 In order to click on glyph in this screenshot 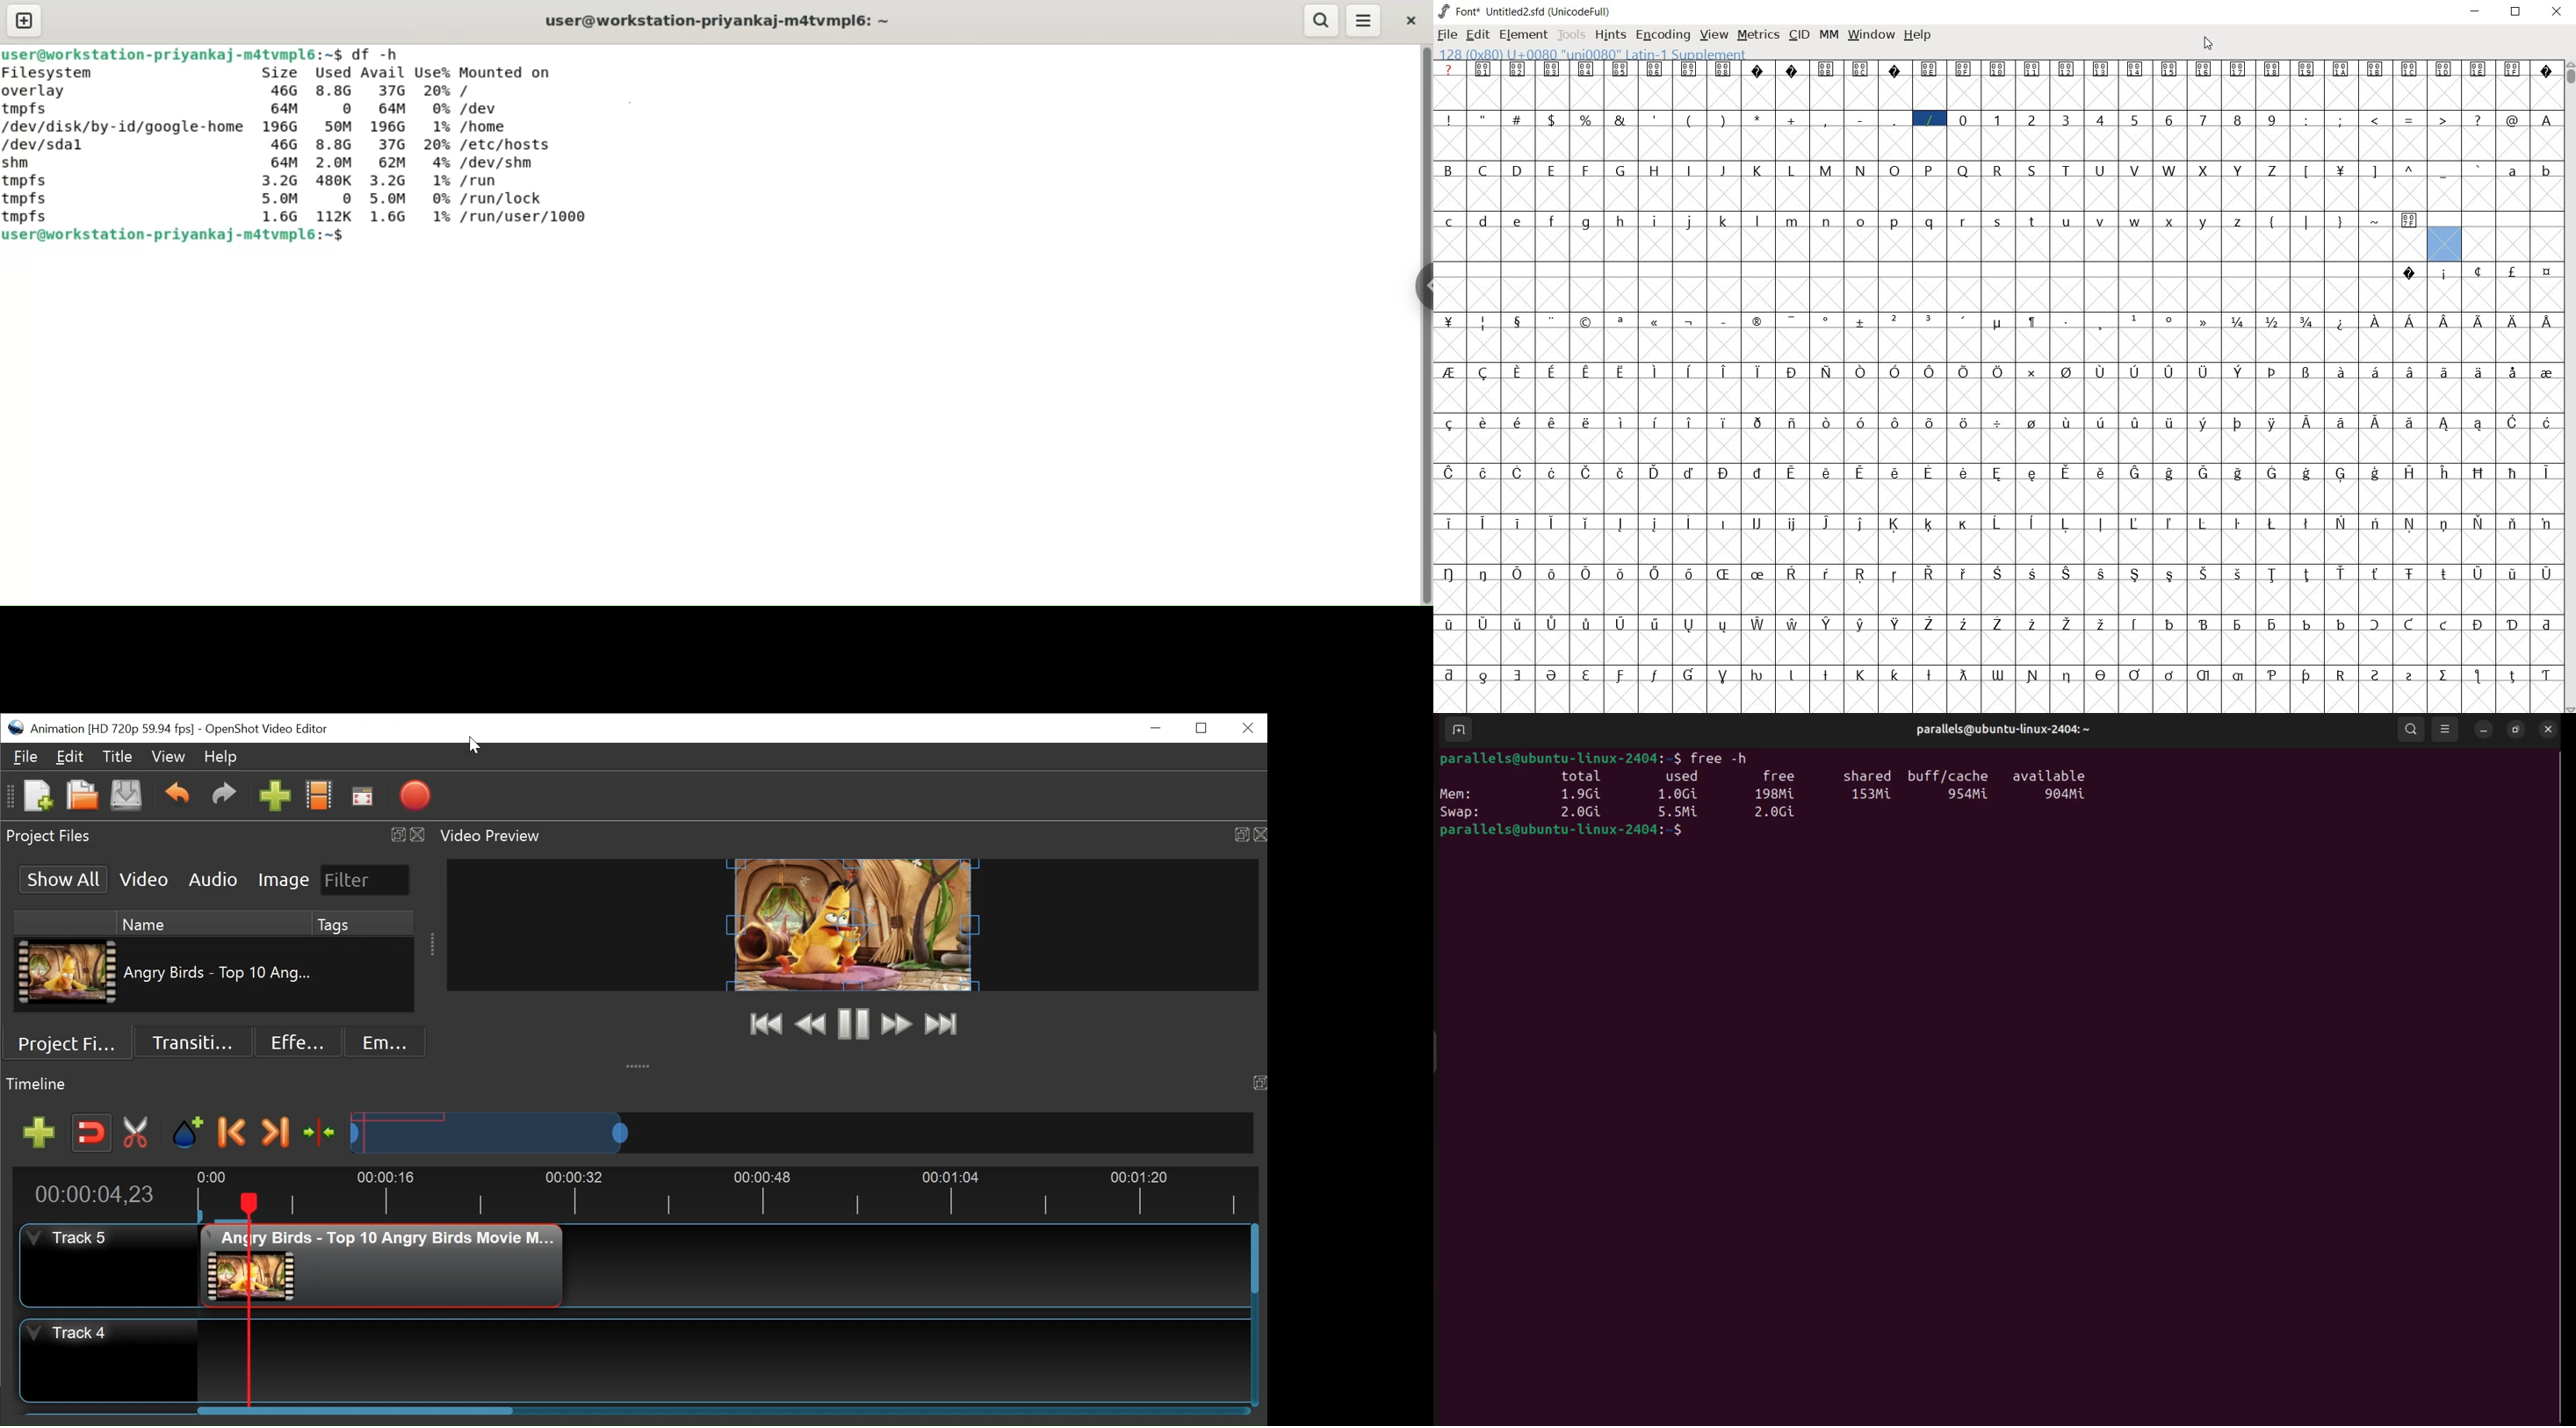, I will do `click(2410, 221)`.